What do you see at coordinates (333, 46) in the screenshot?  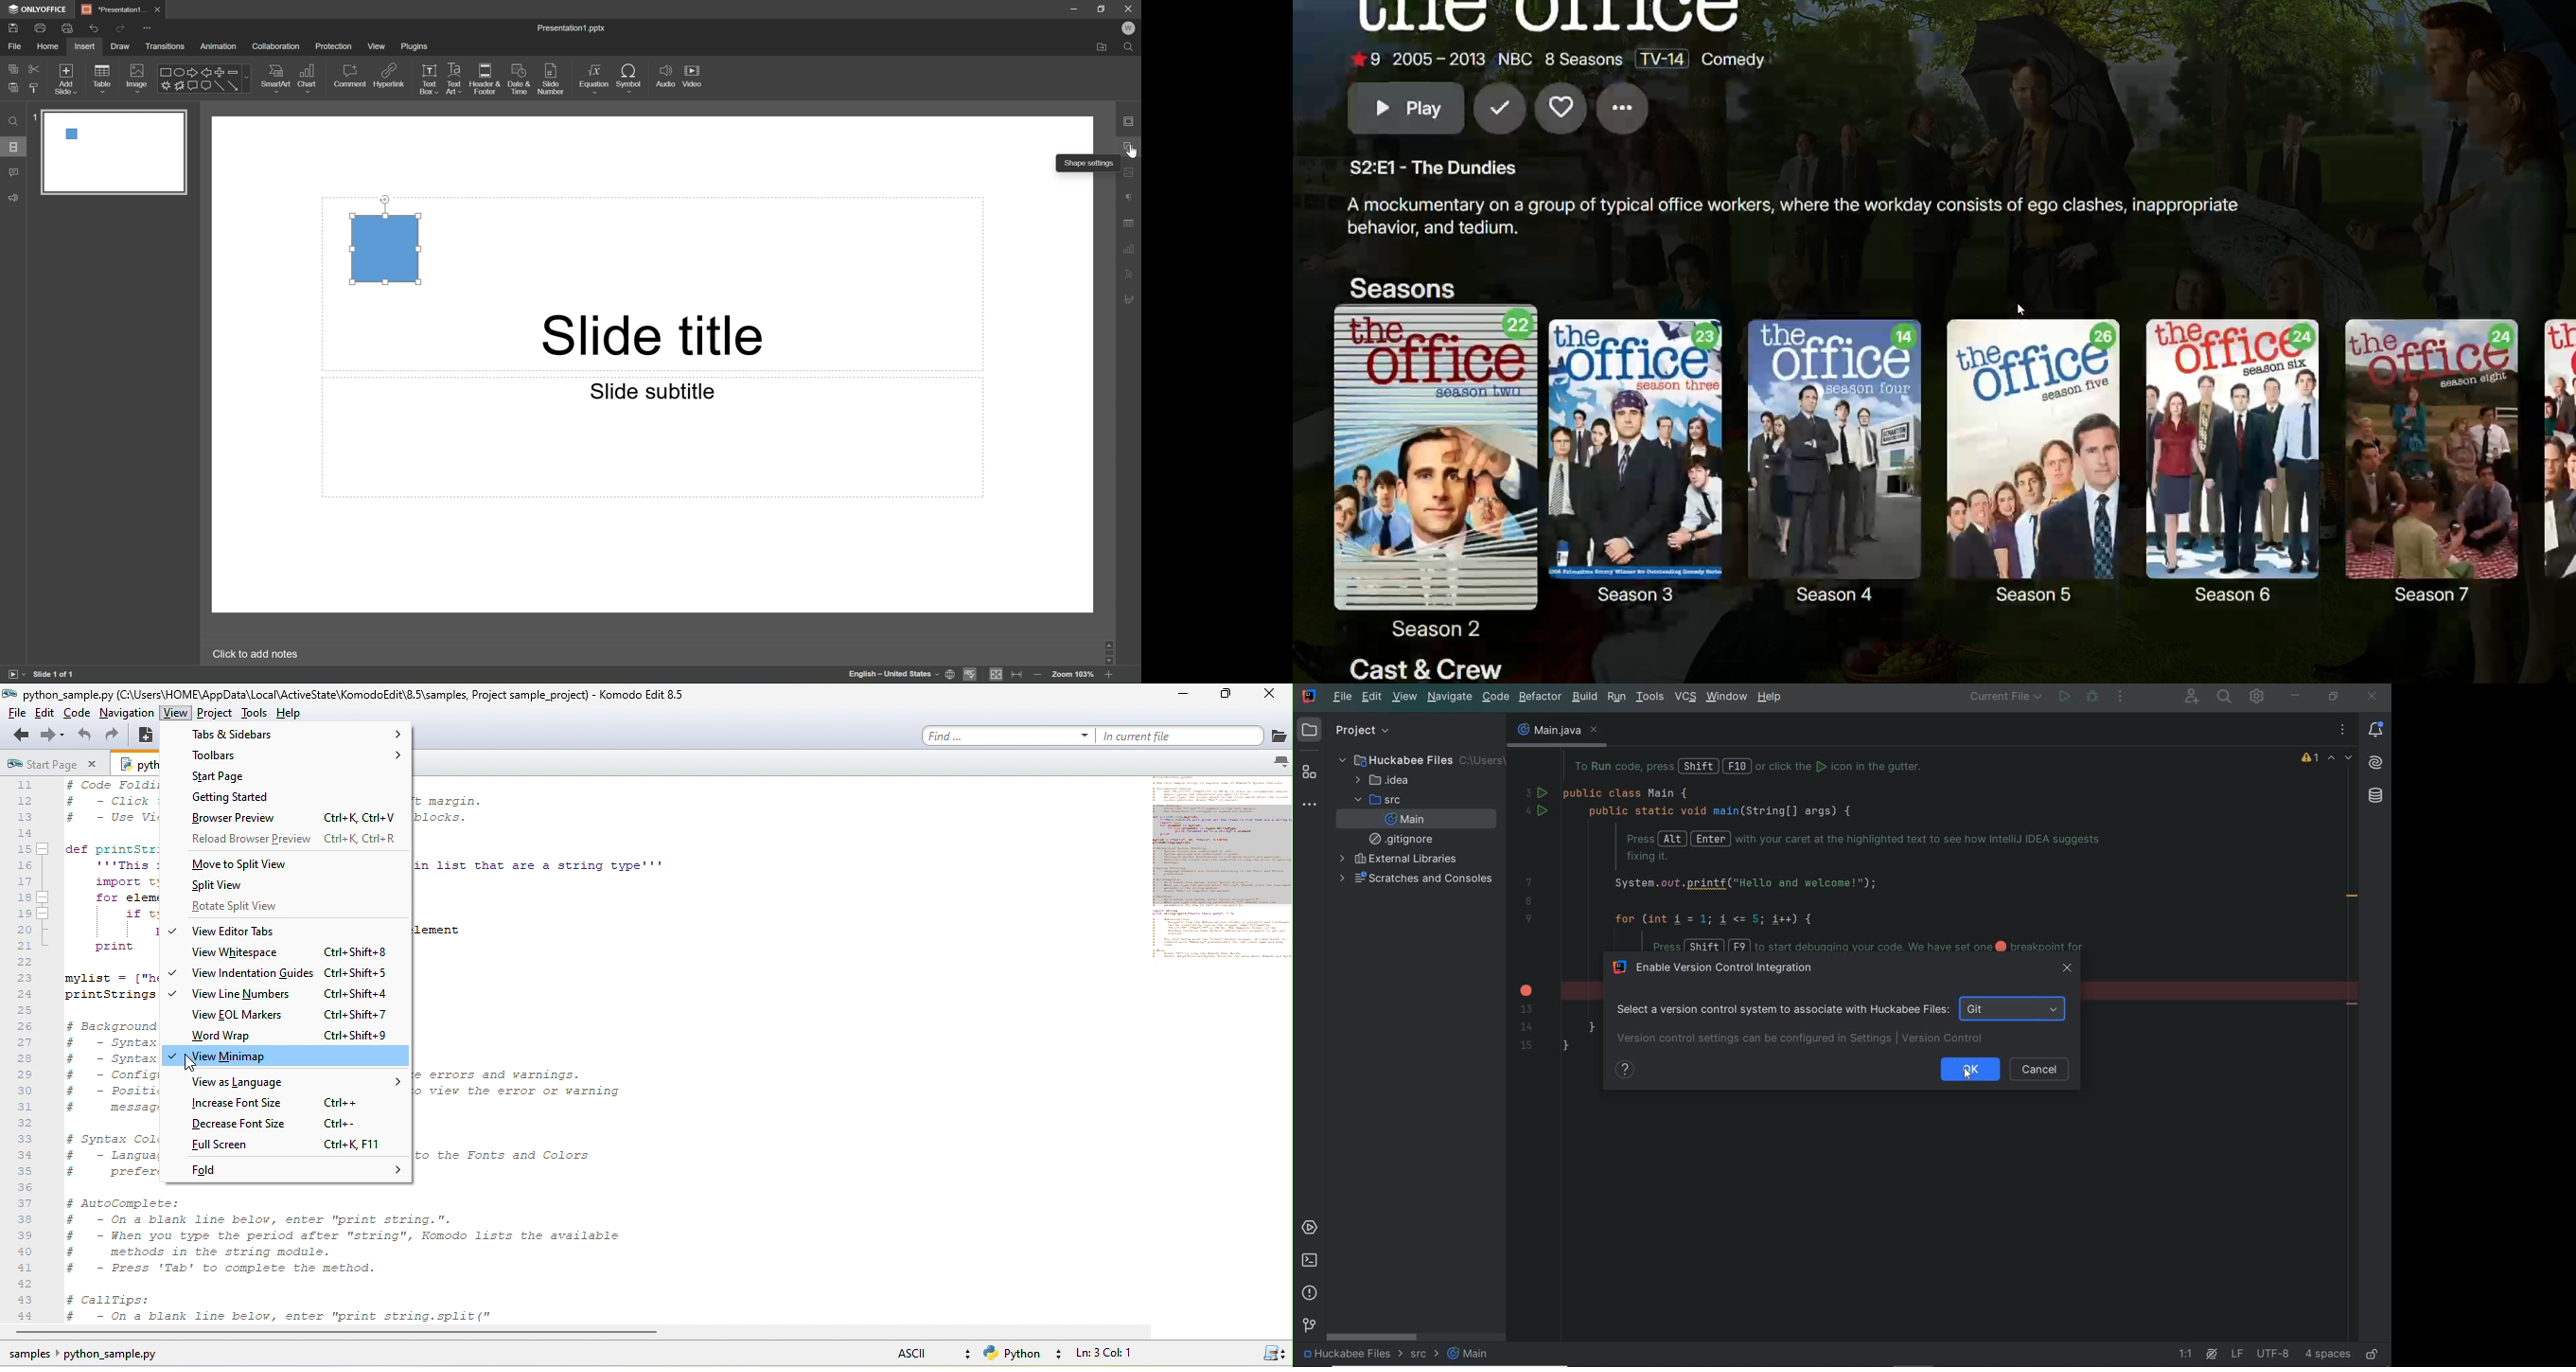 I see `Protection` at bounding box center [333, 46].